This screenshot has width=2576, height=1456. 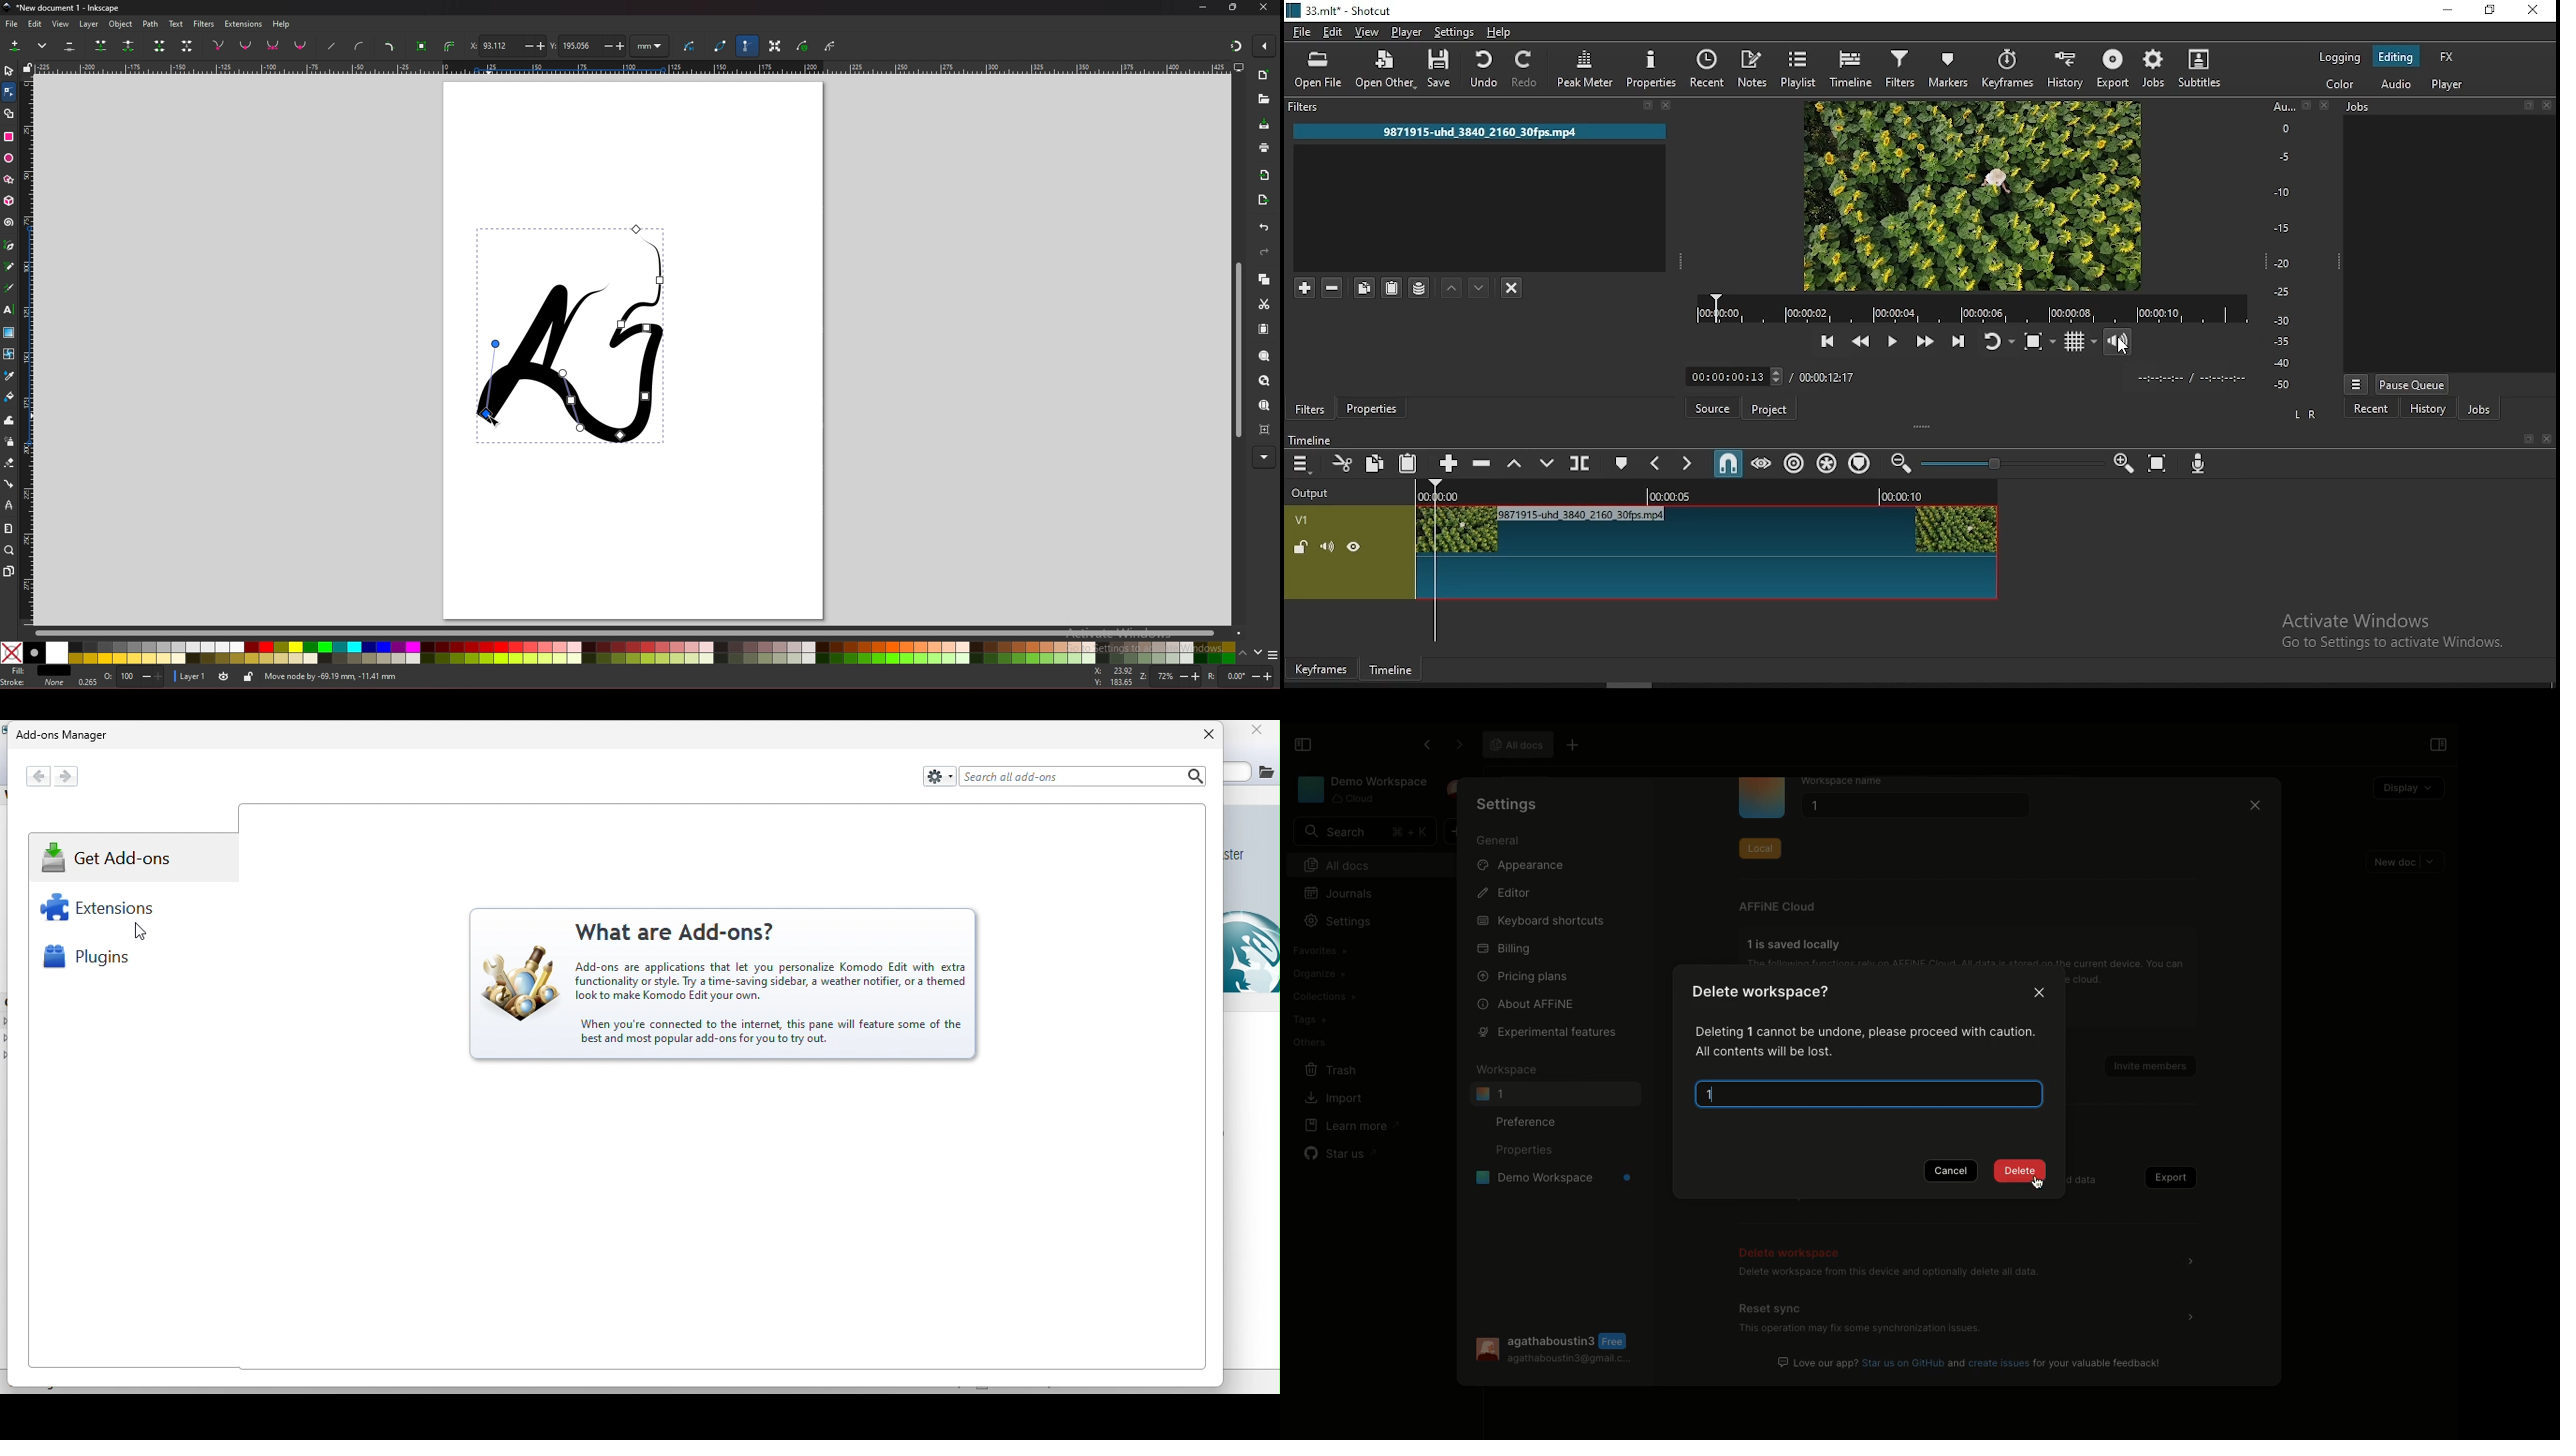 I want to click on deselct filter, so click(x=1511, y=289).